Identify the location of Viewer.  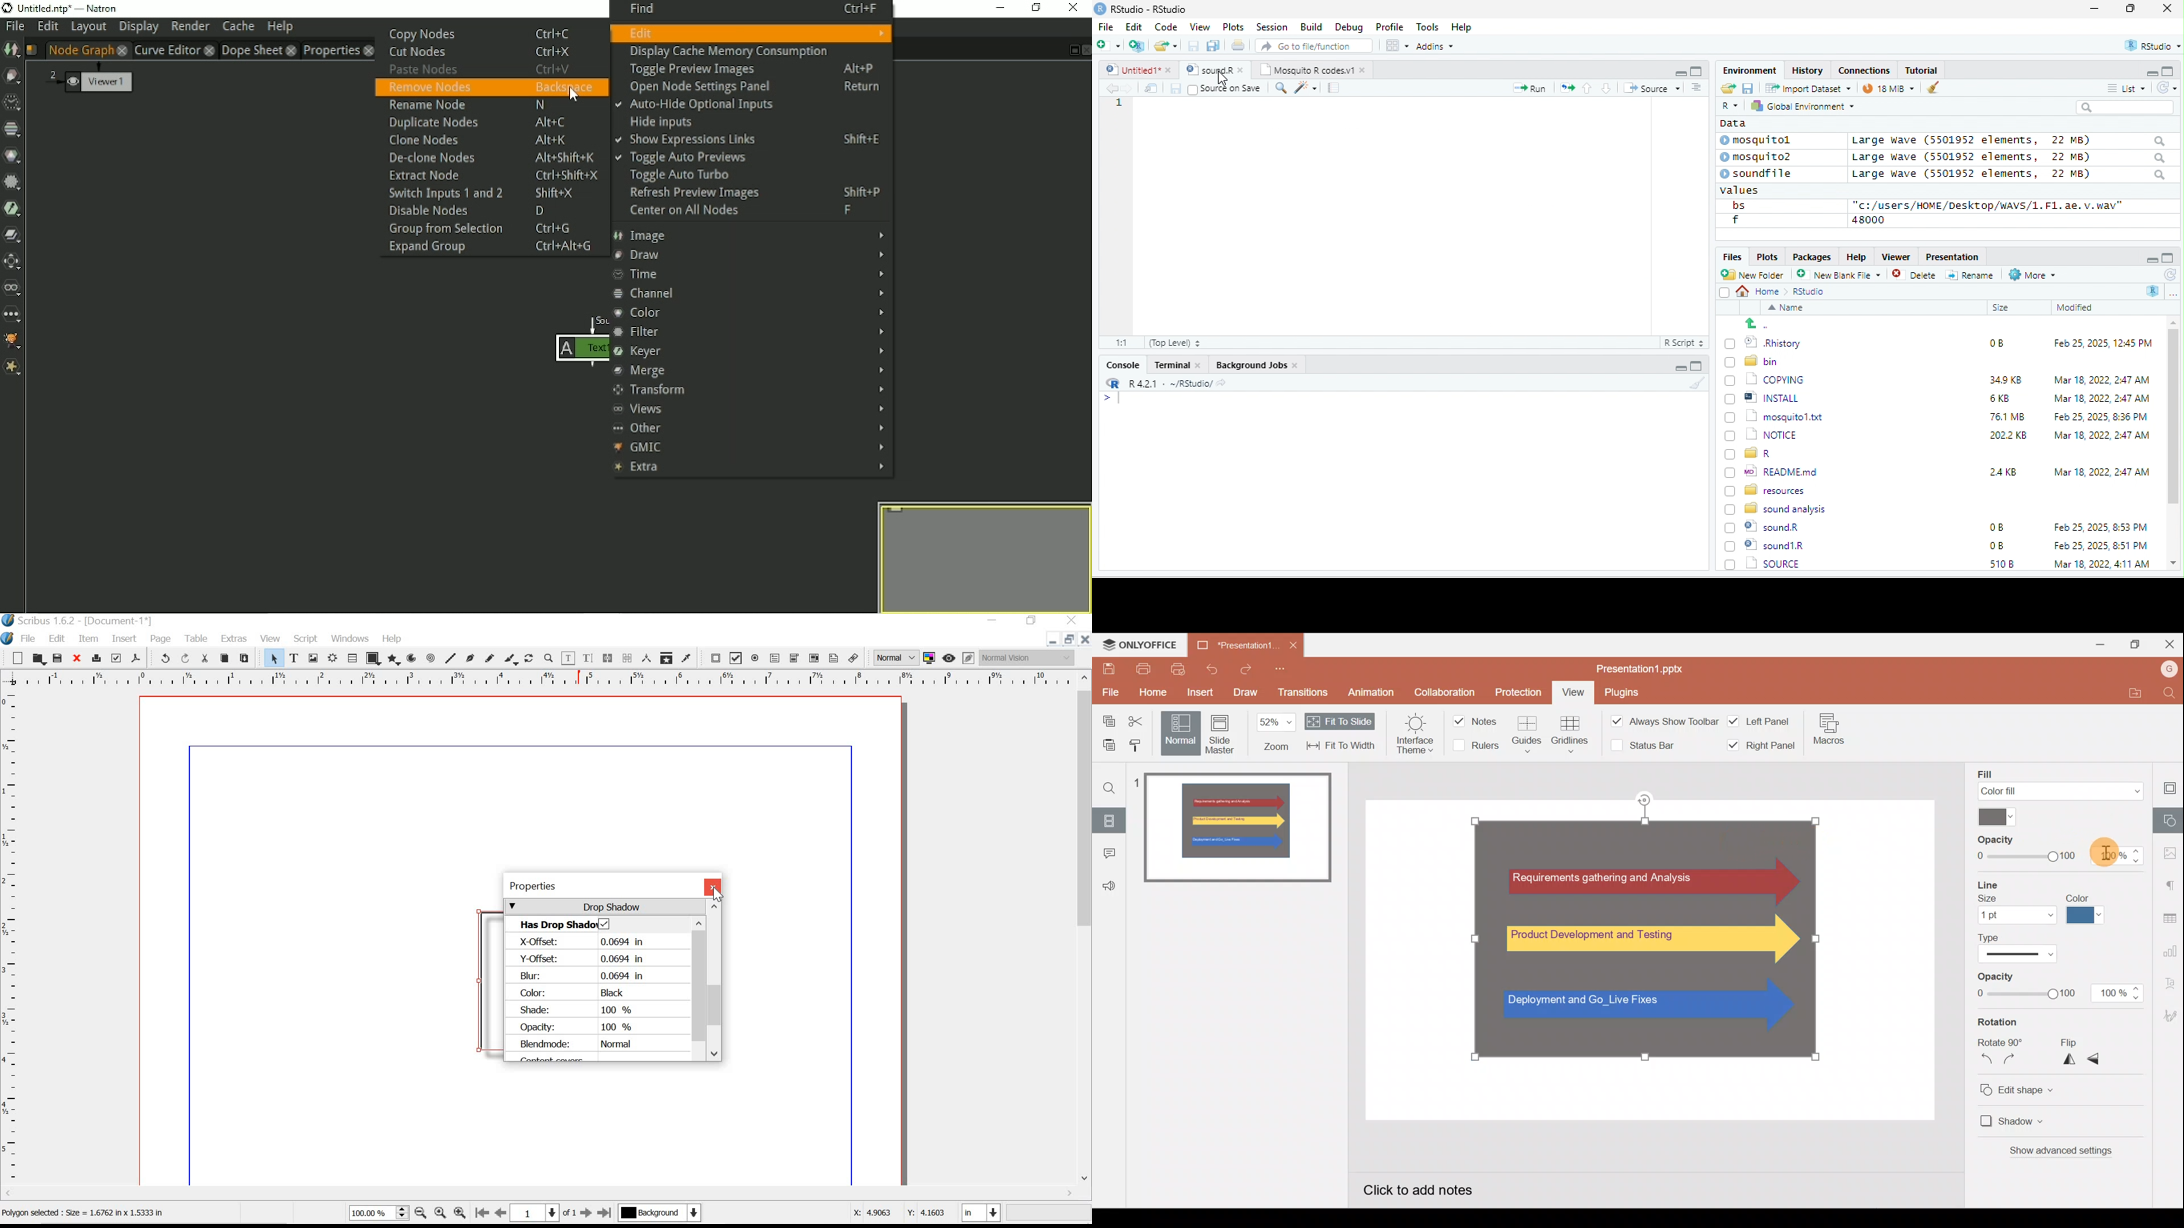
(1894, 257).